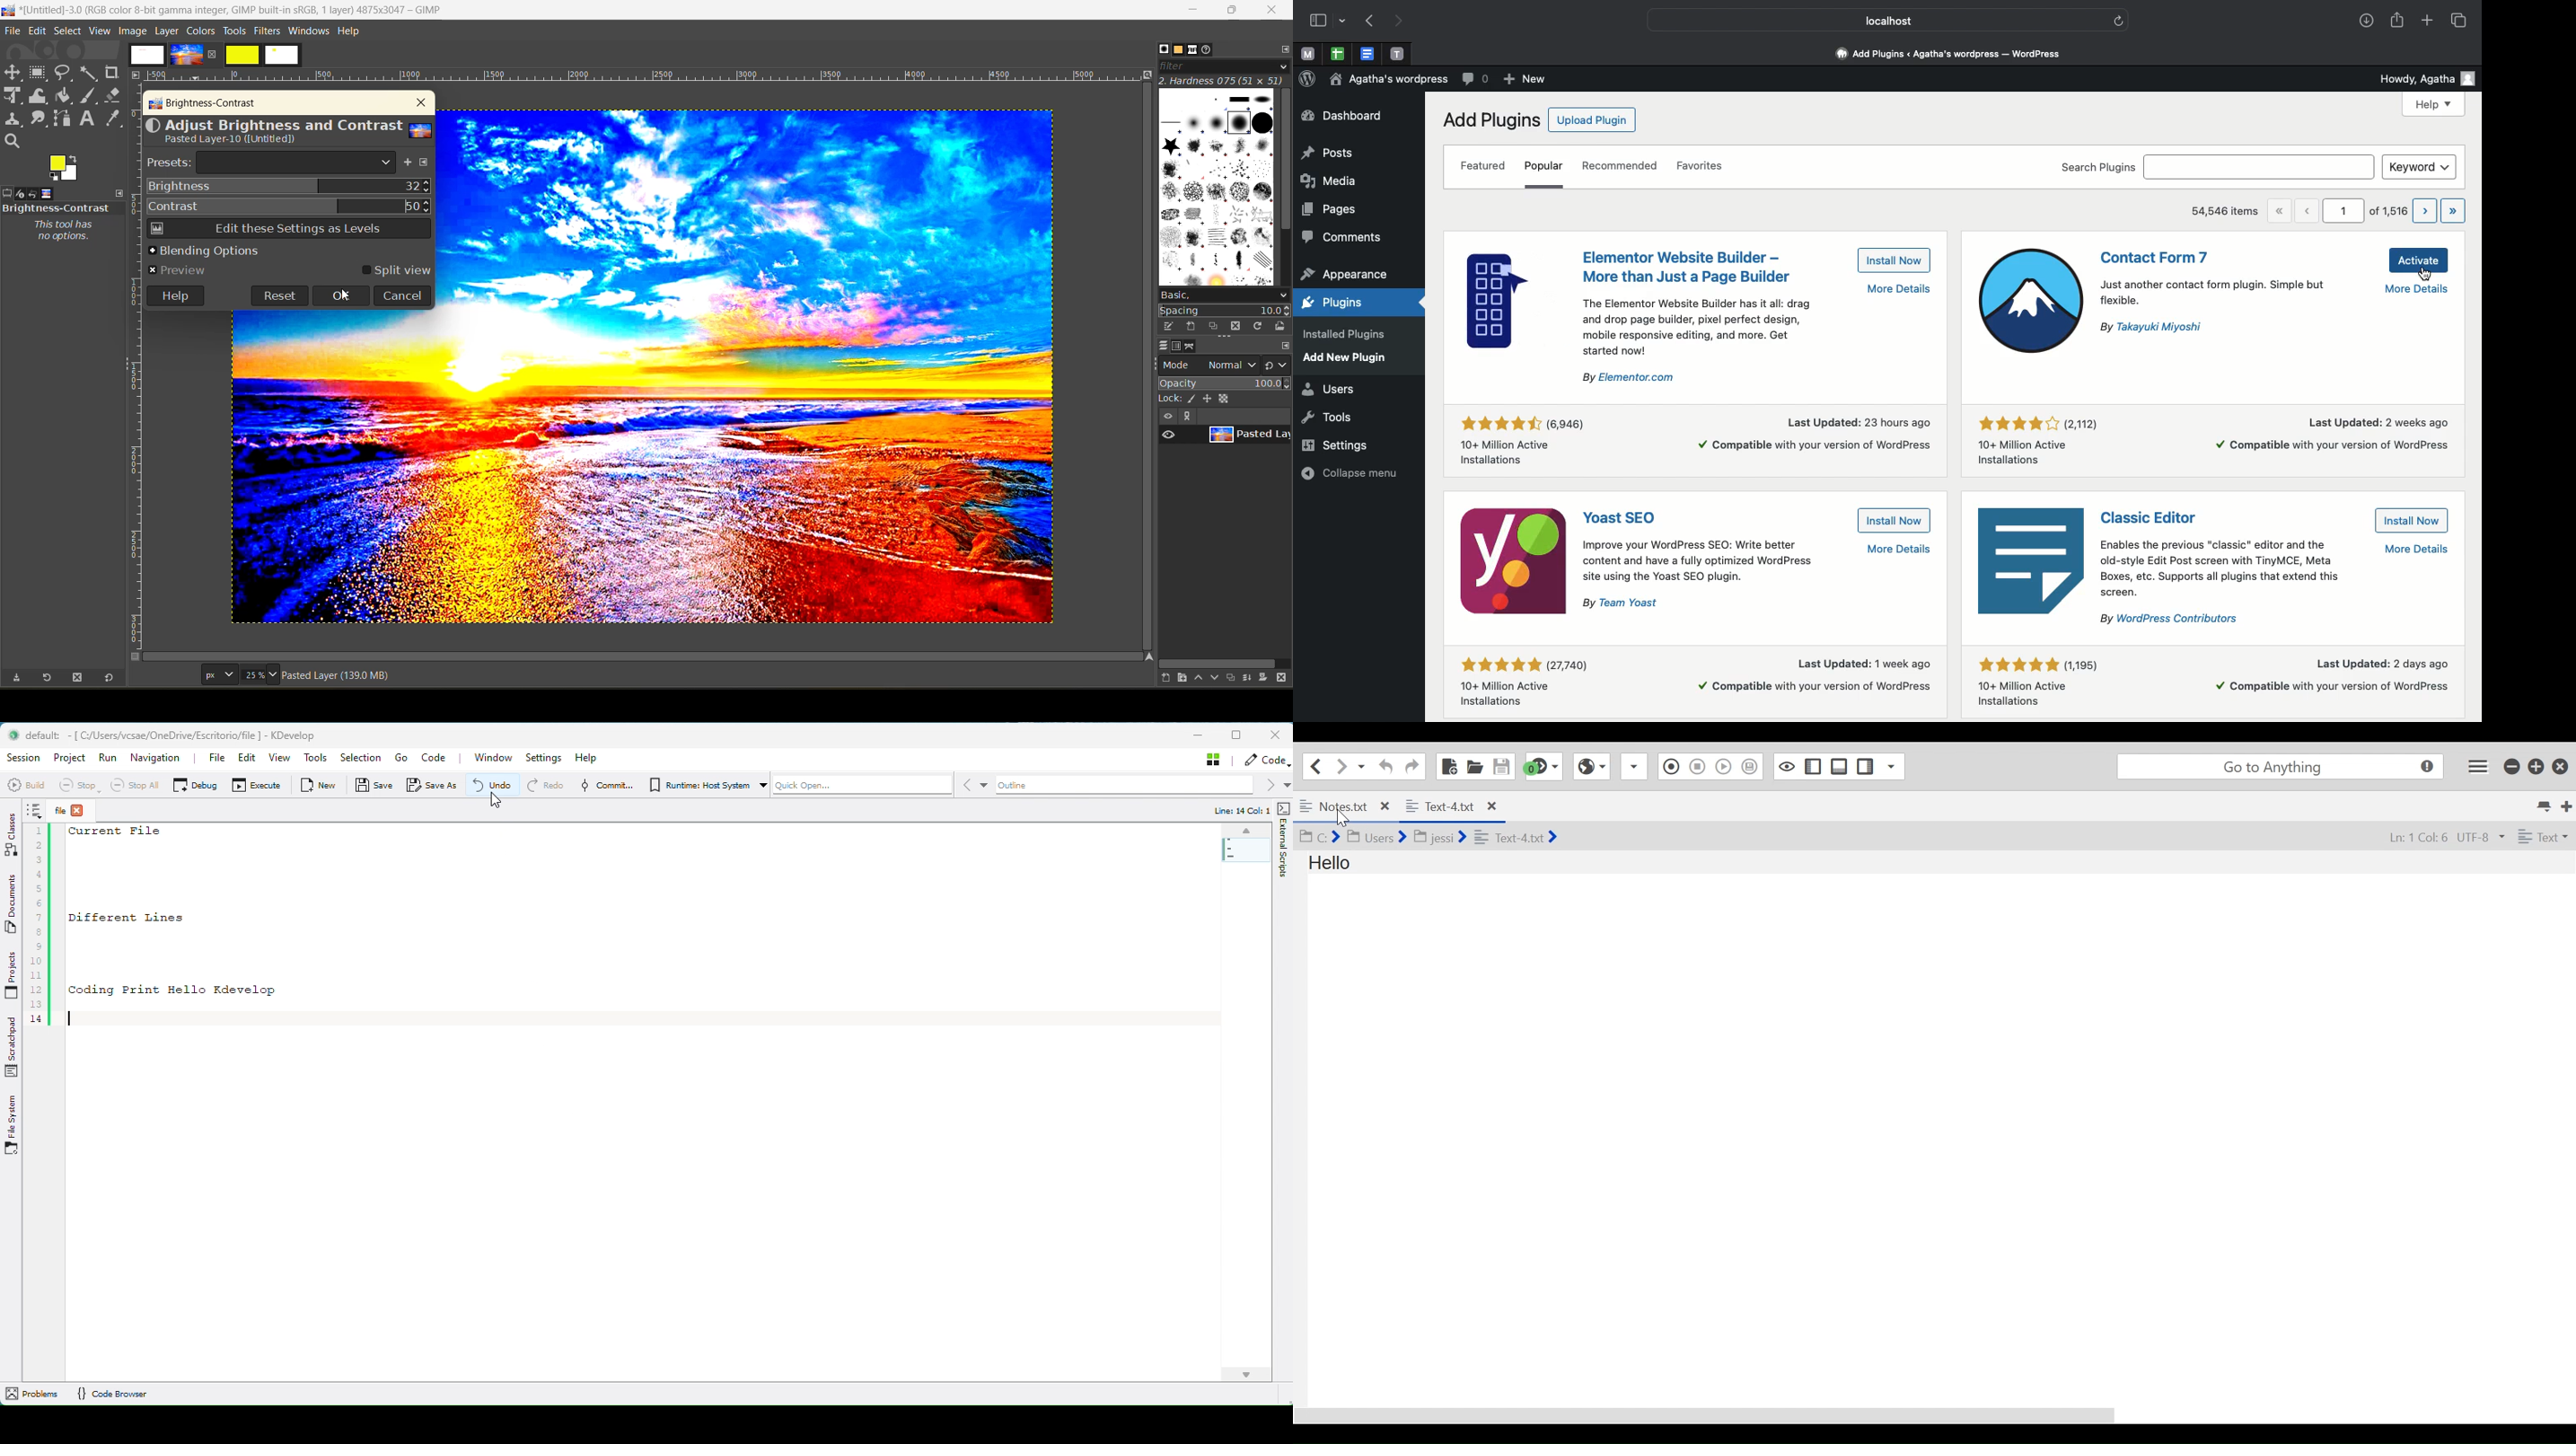 The image size is (2576, 1456). Describe the element at coordinates (174, 294) in the screenshot. I see `help` at that location.